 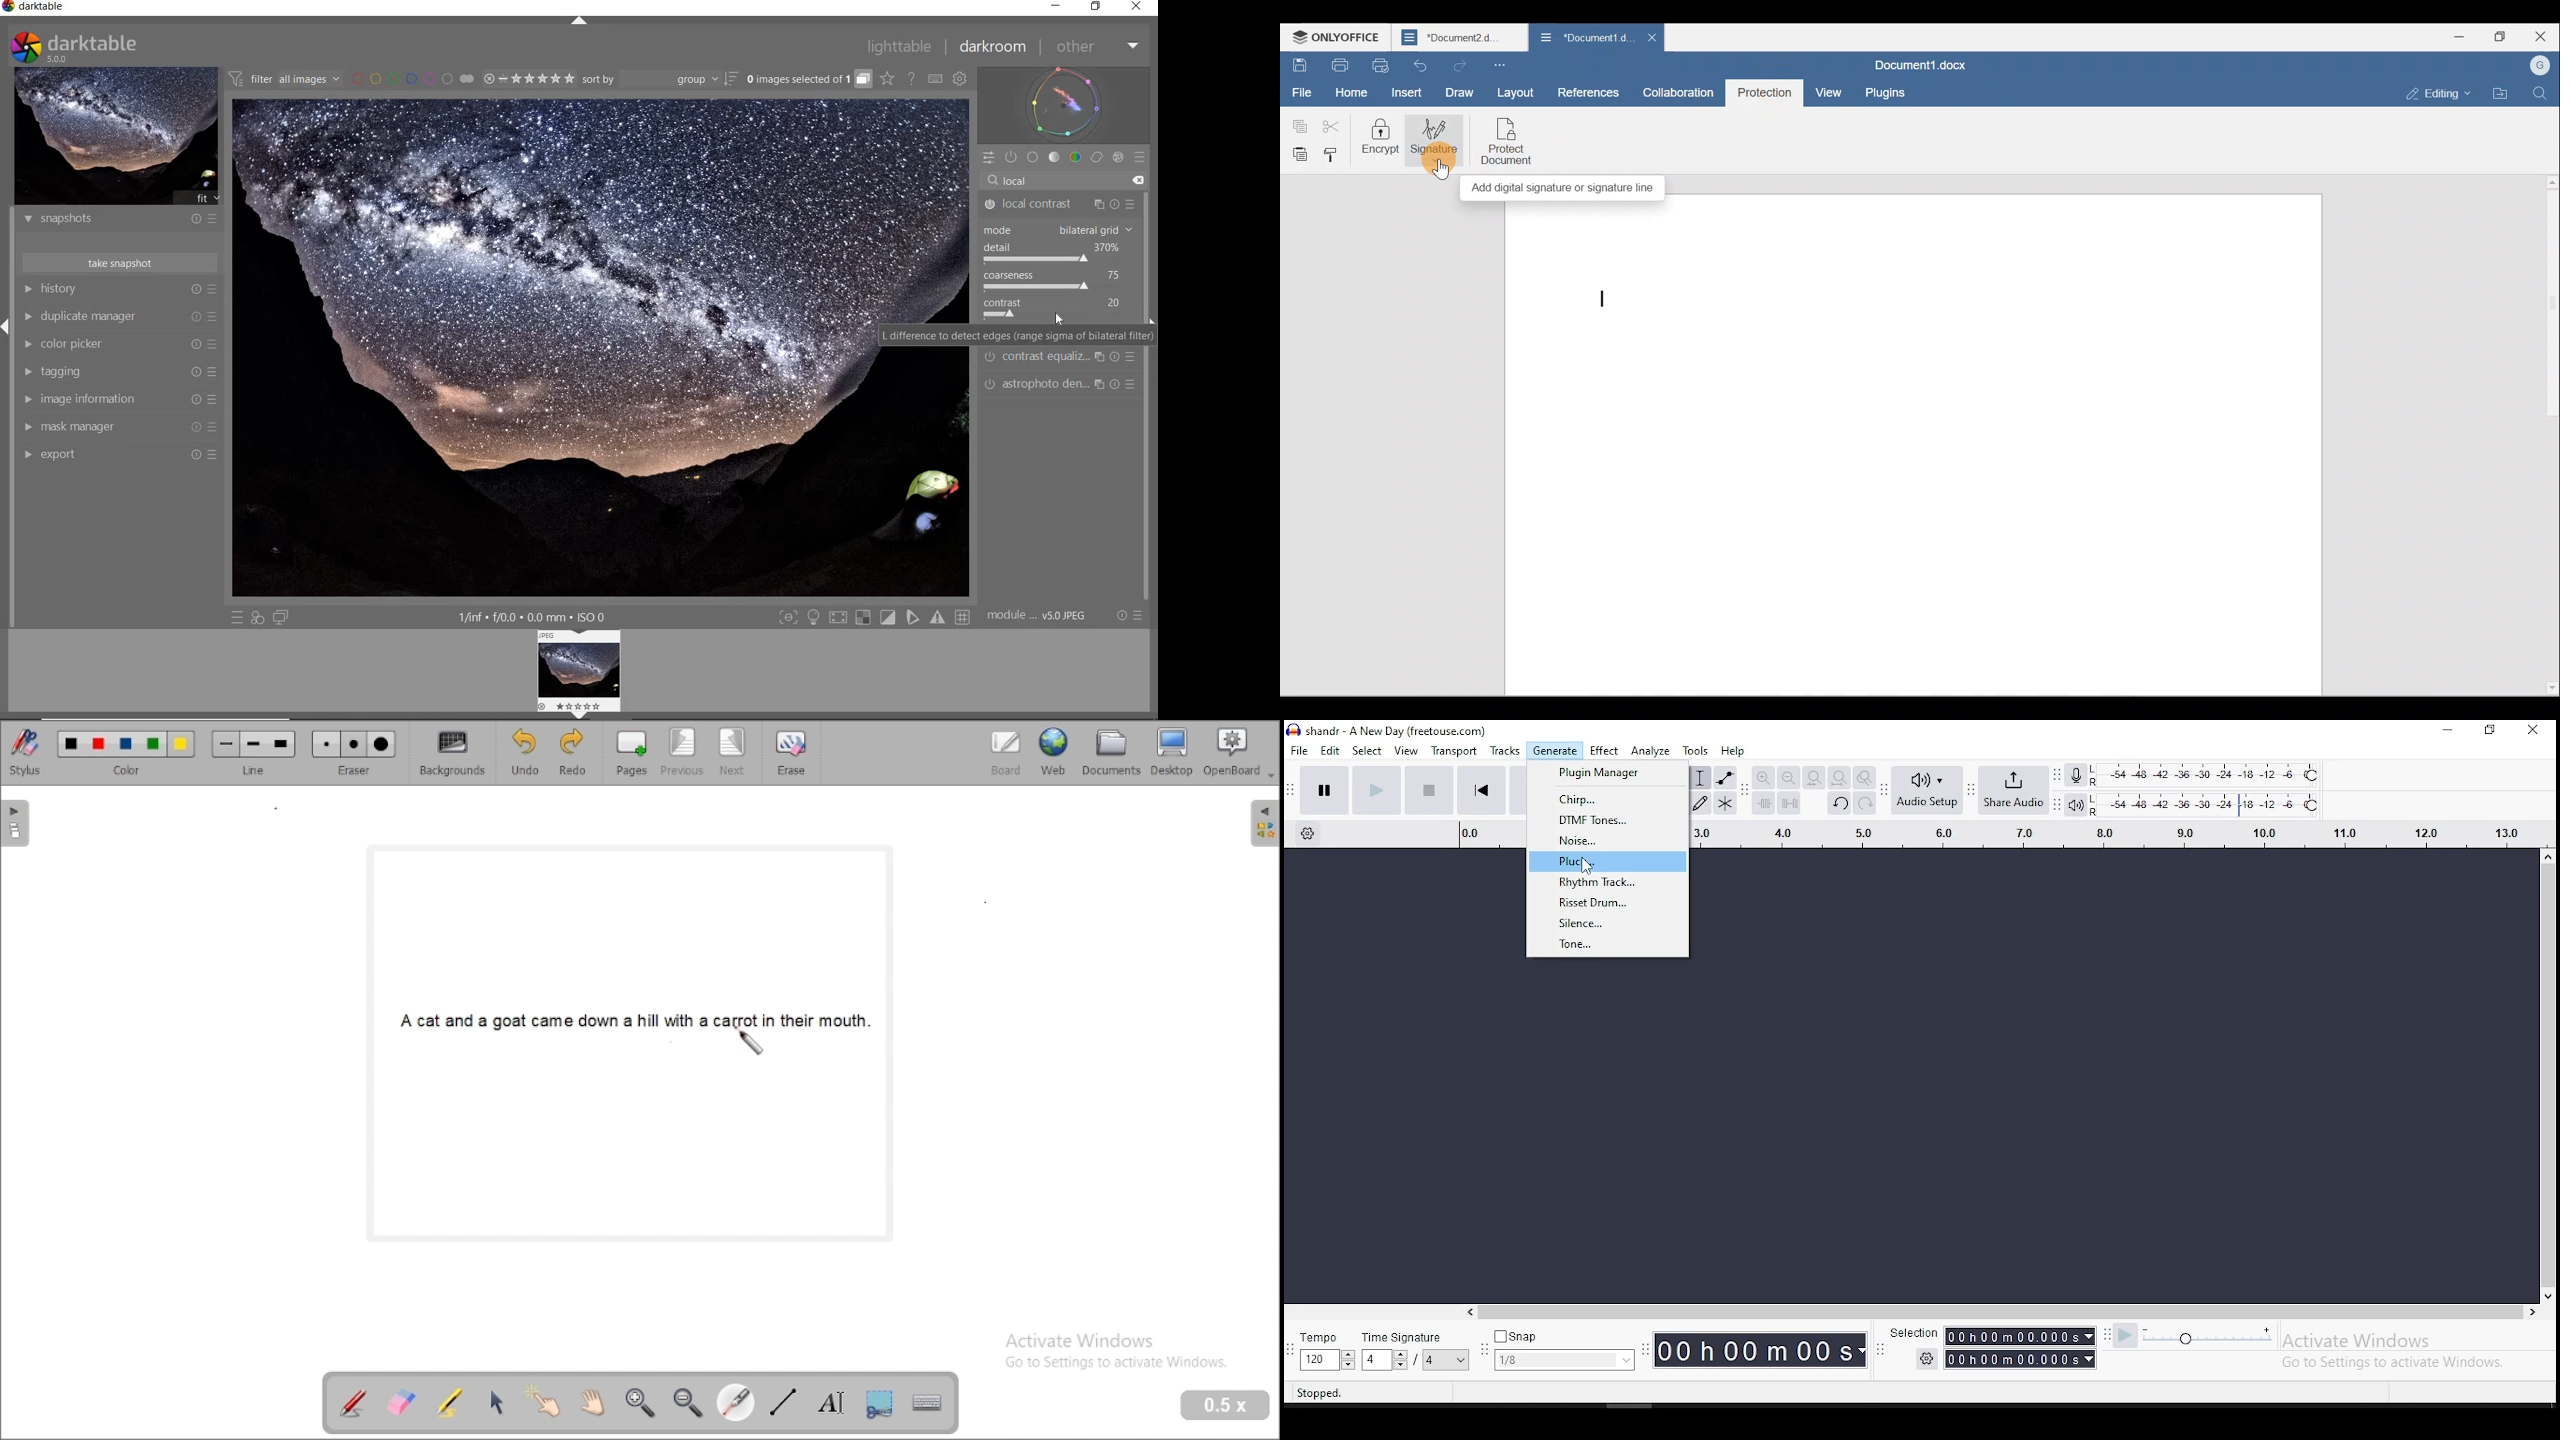 I want to click on Export, so click(x=59, y=454).